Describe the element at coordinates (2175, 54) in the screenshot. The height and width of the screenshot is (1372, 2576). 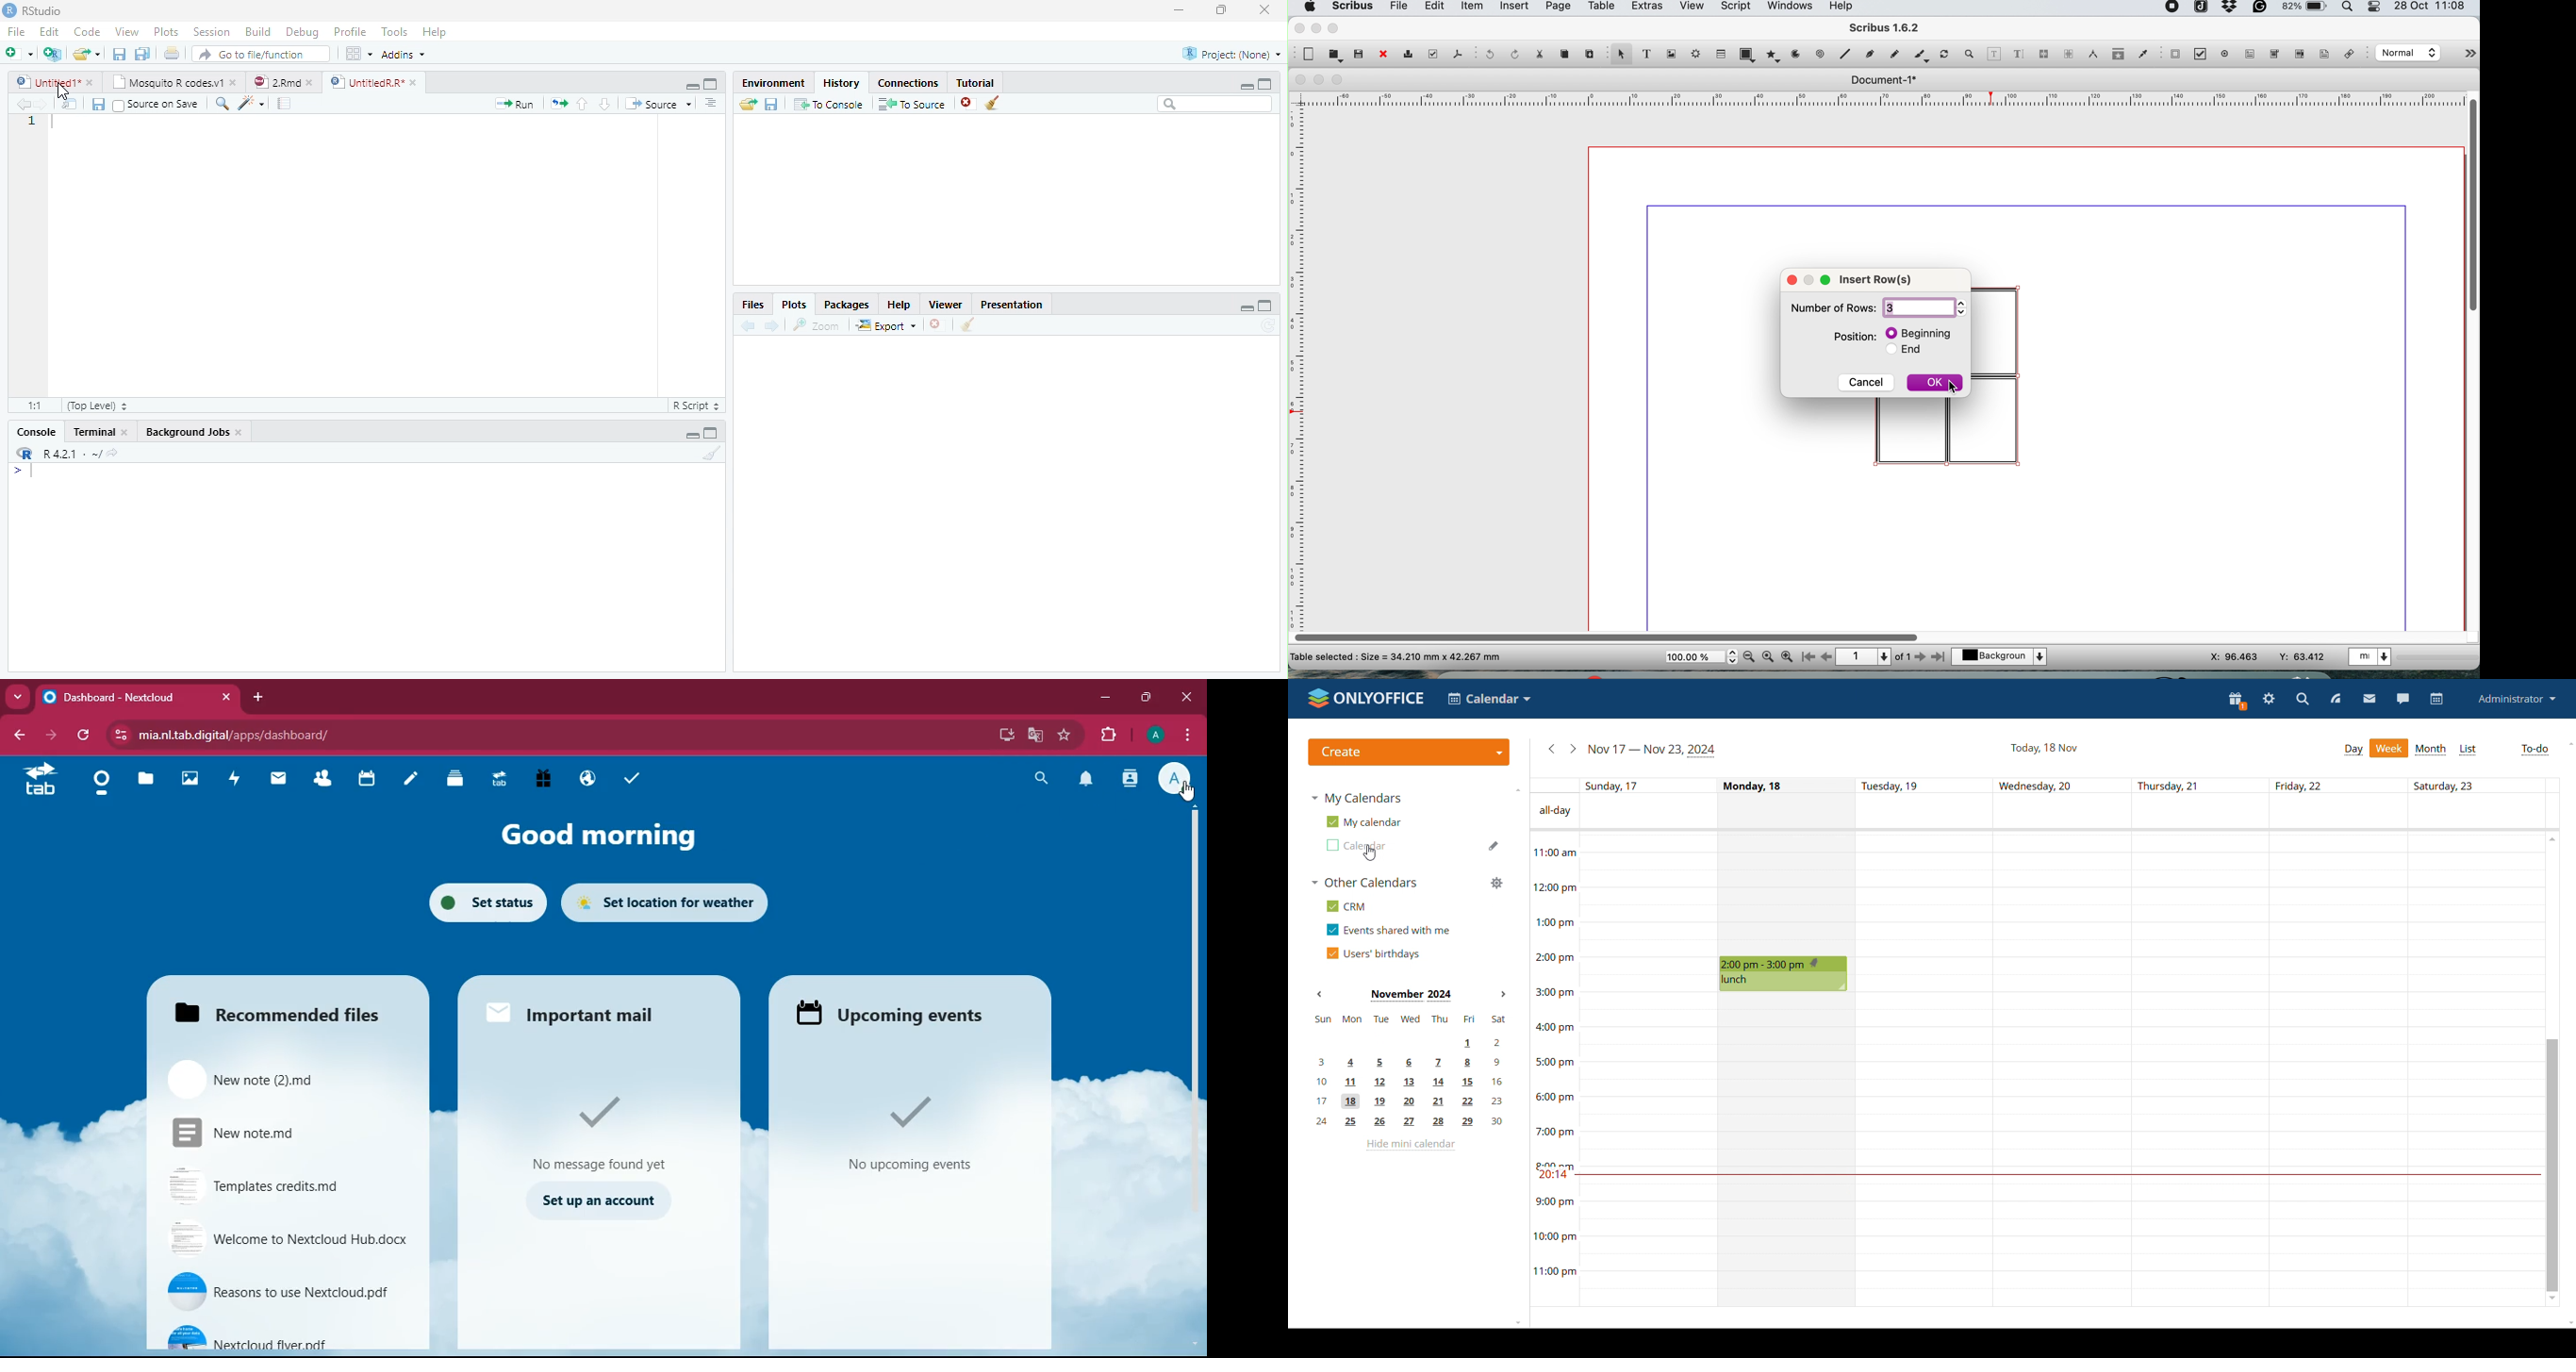
I see `pdf check button` at that location.